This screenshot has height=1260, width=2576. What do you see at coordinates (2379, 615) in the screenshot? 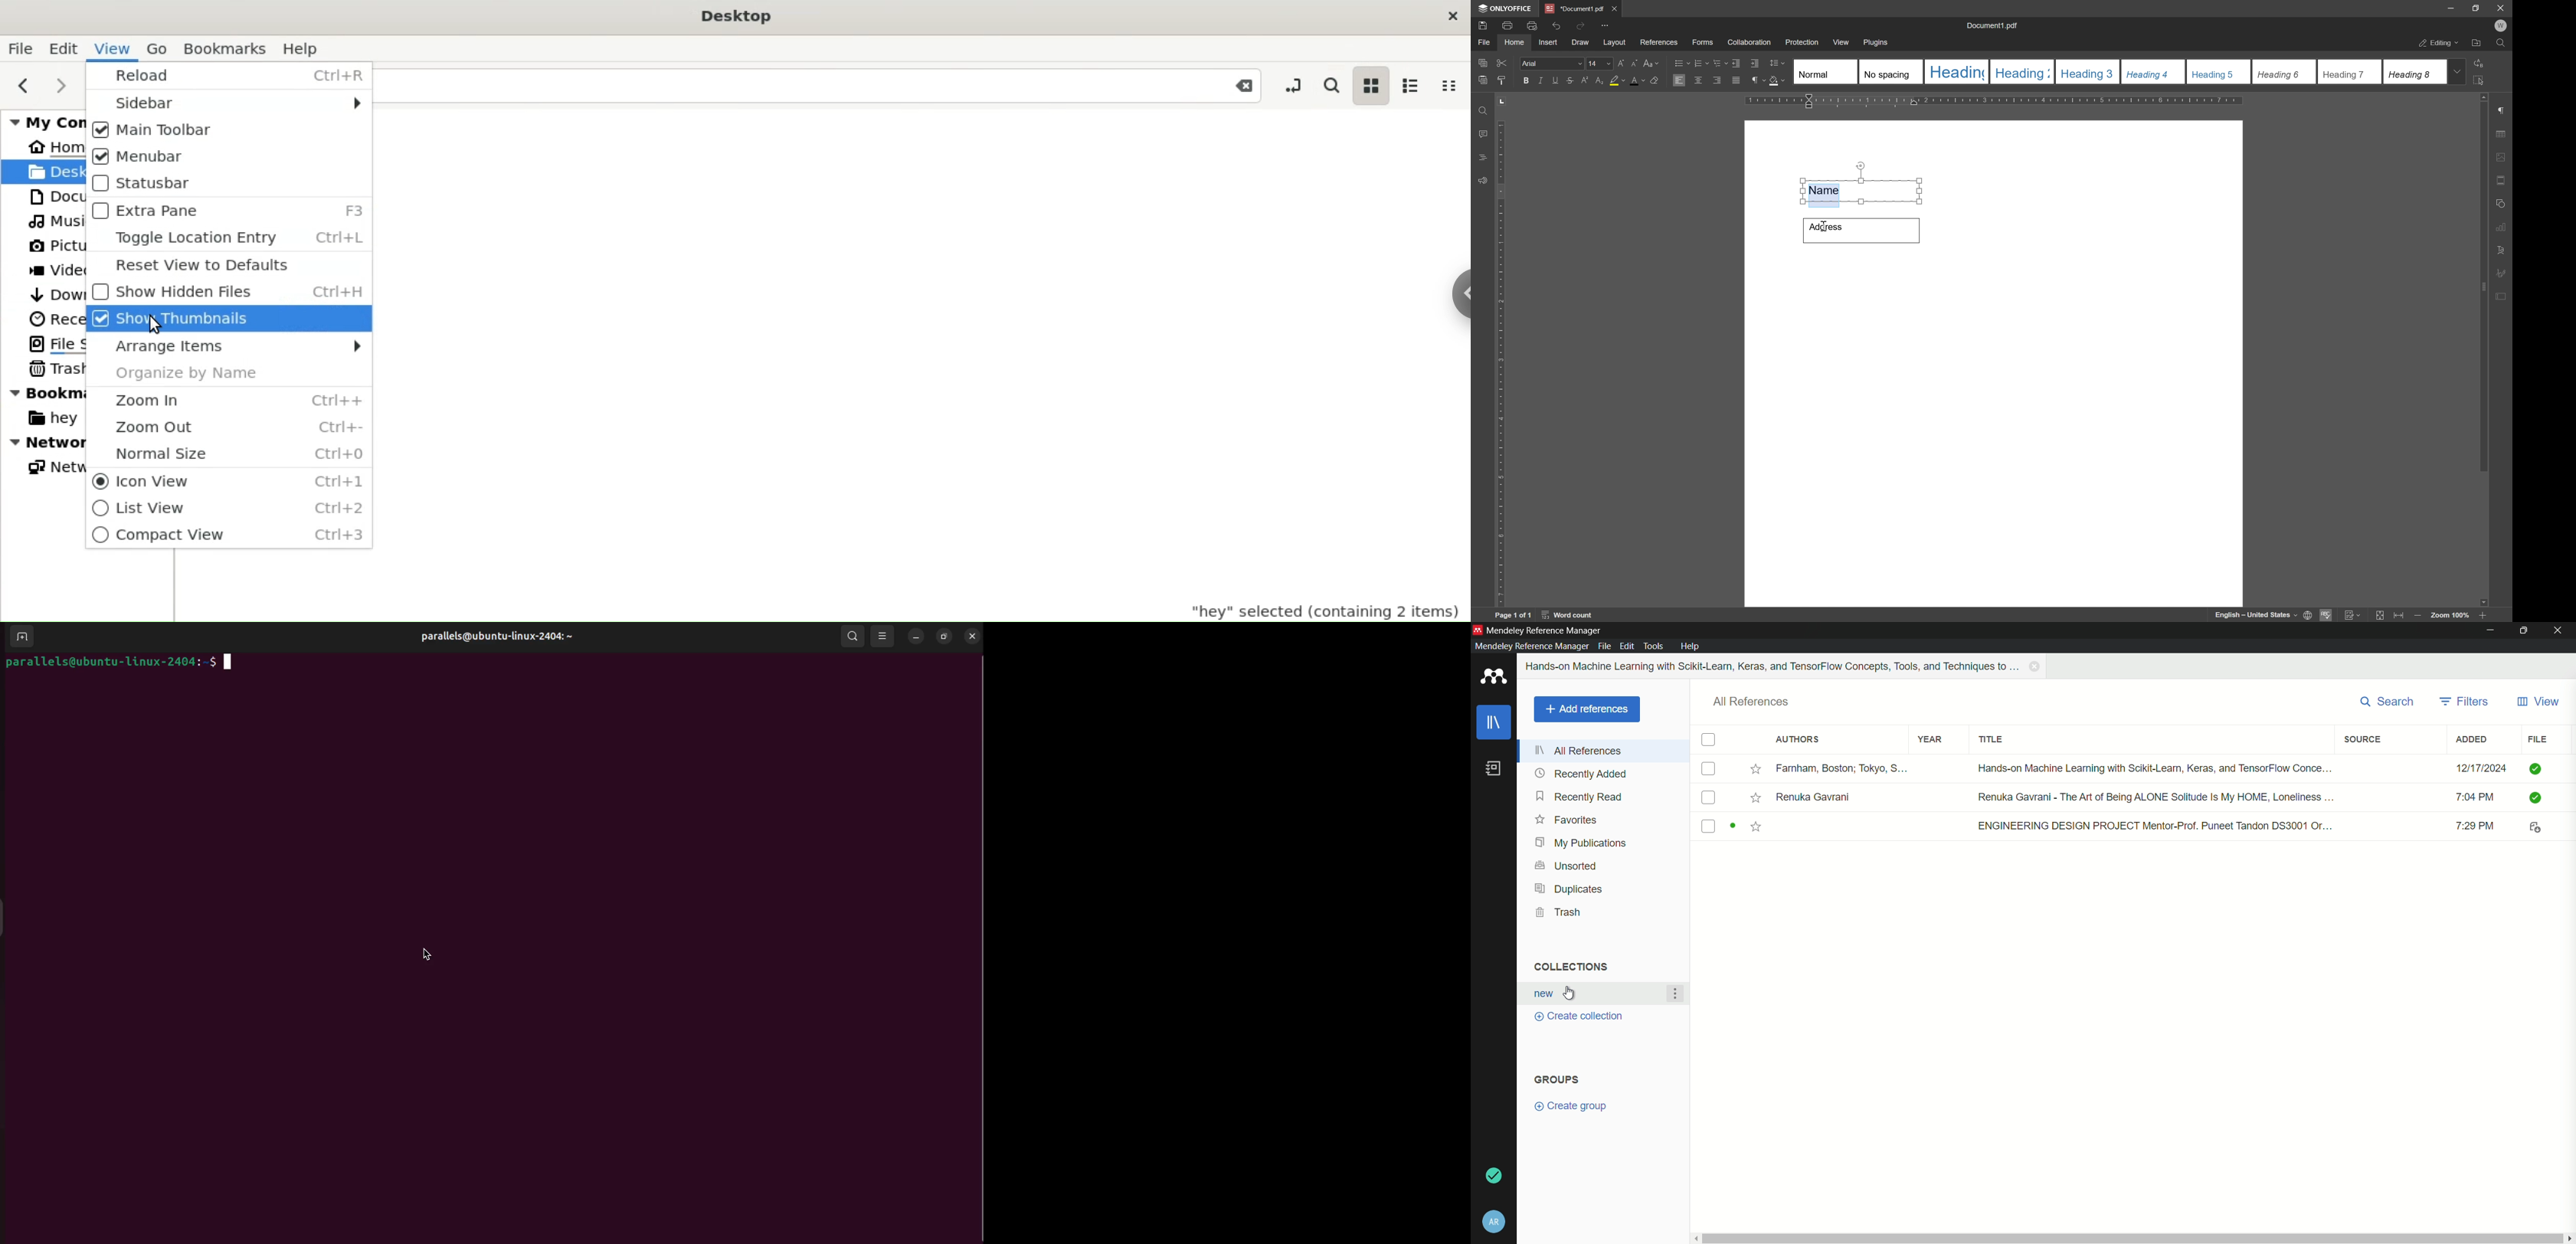
I see `fit to slide` at bounding box center [2379, 615].